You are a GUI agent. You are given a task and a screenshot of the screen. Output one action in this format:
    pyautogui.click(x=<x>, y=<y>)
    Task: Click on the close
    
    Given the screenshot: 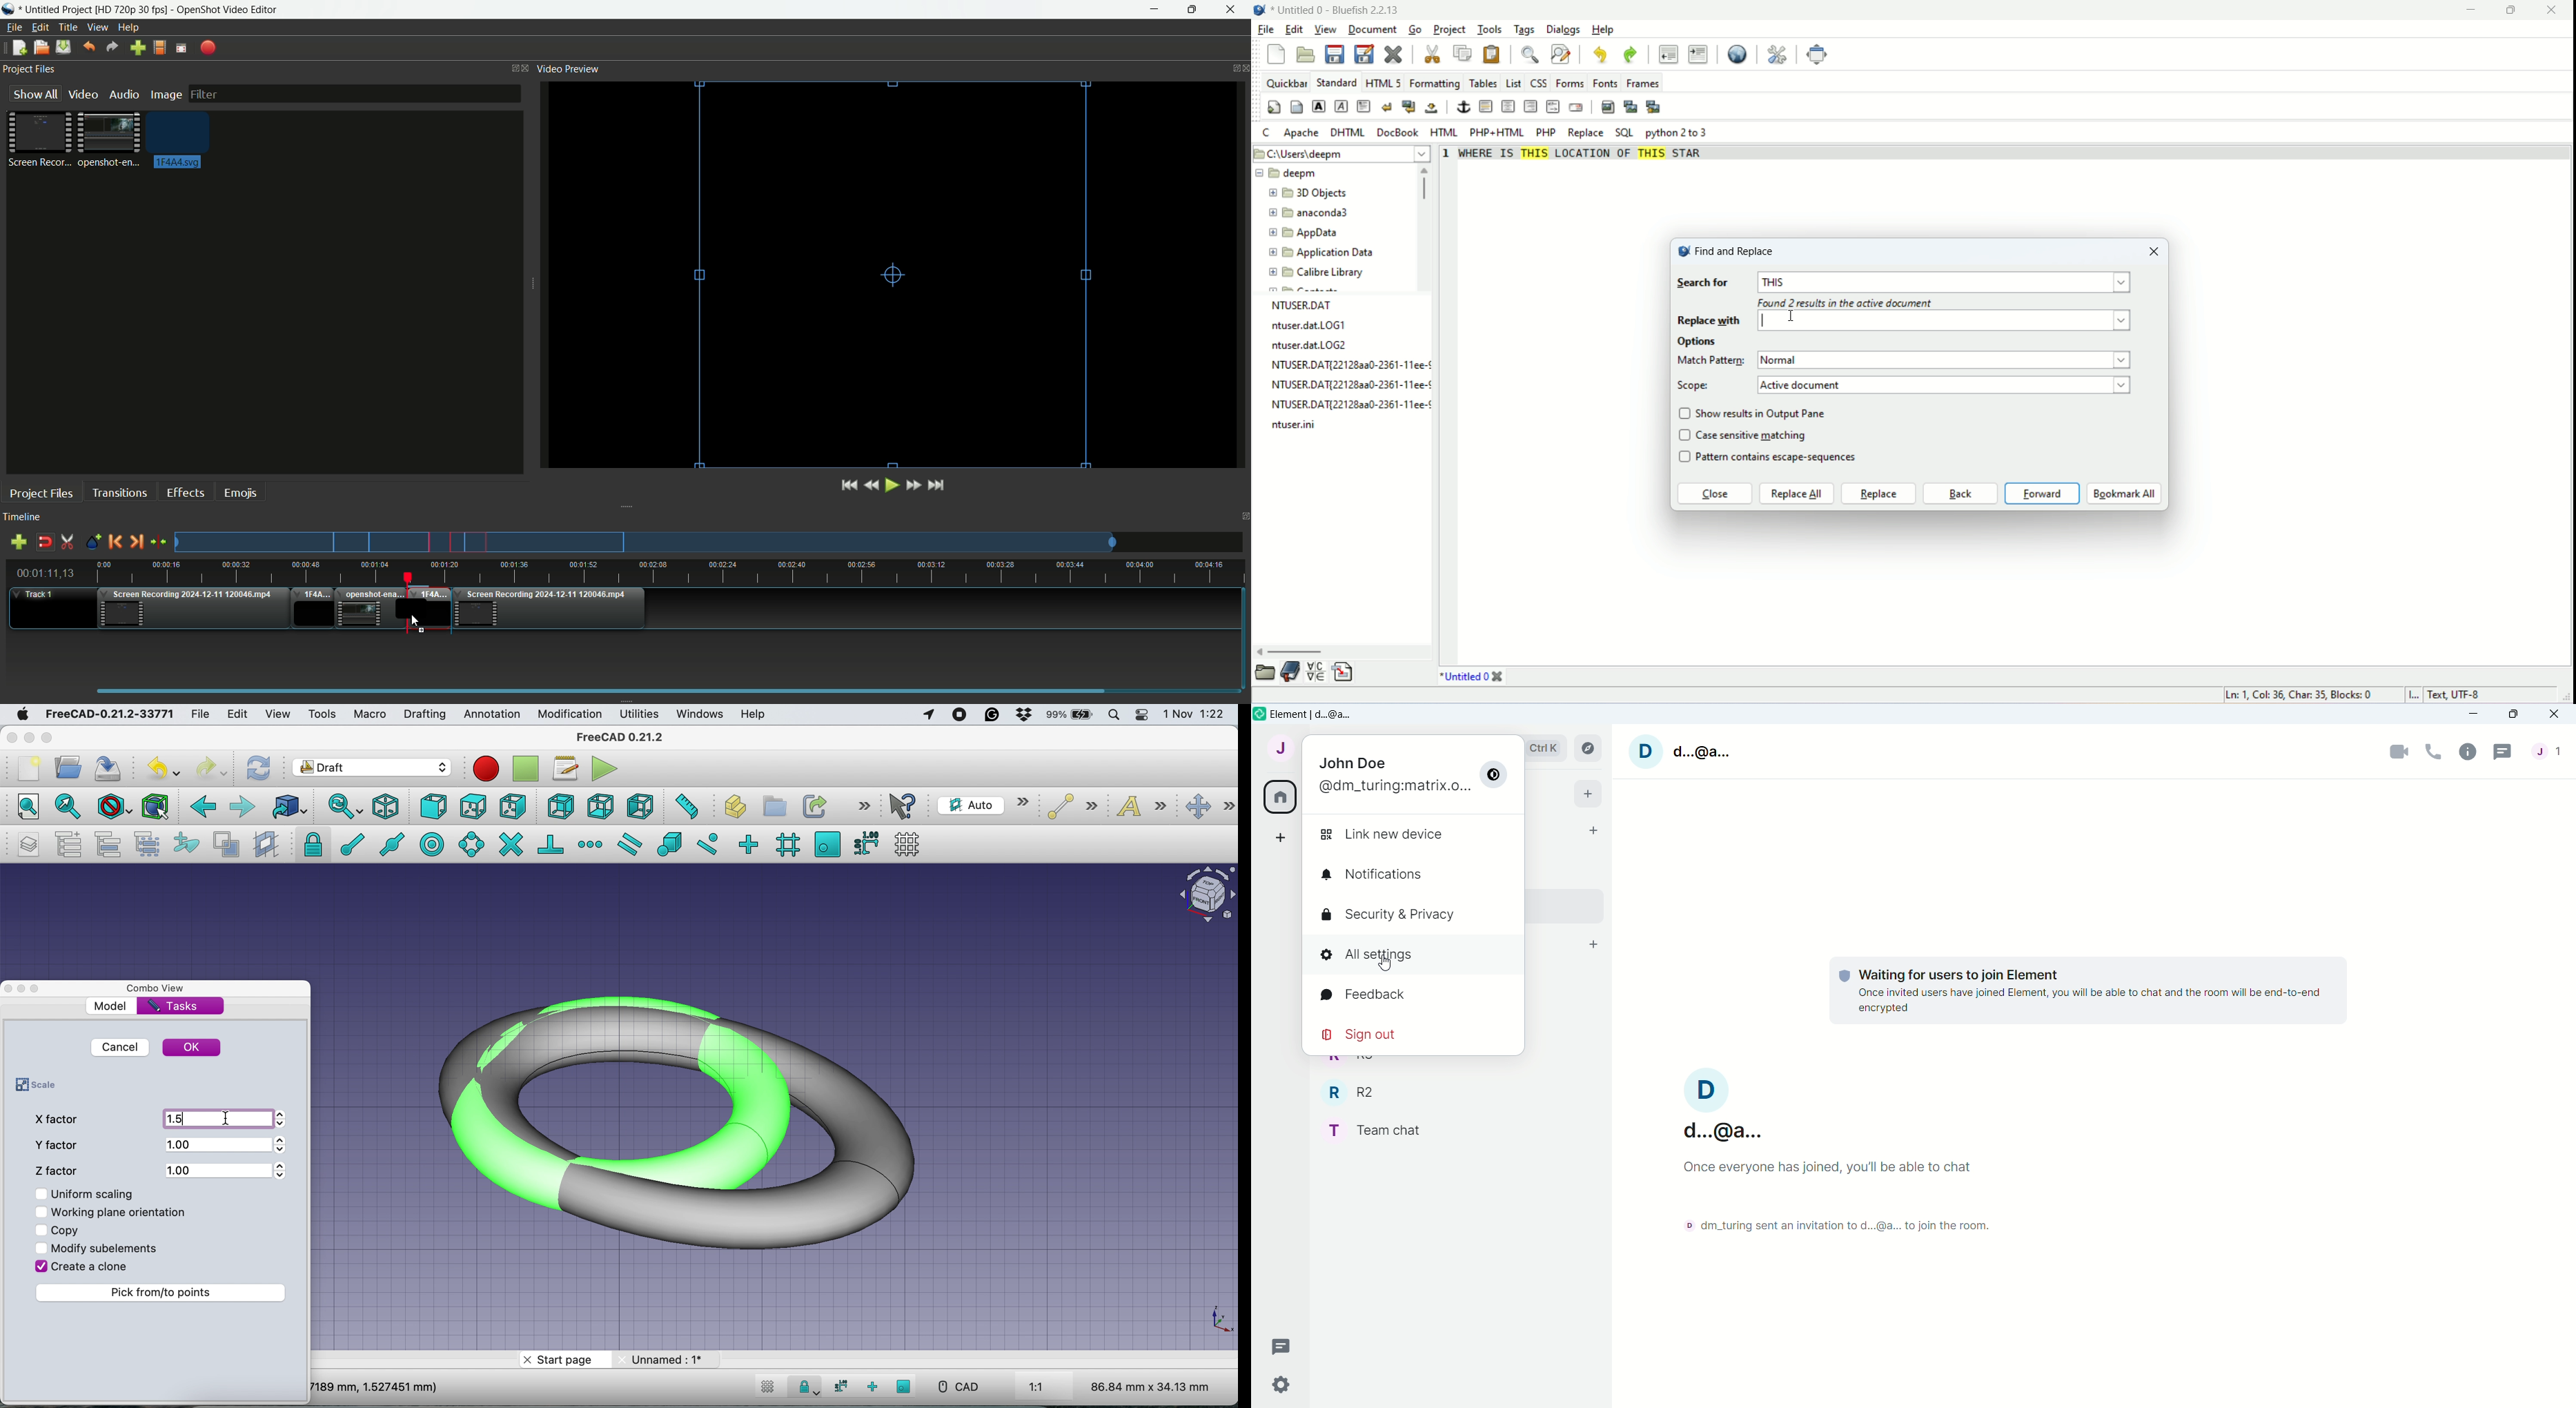 What is the action you would take?
    pyautogui.click(x=10, y=737)
    